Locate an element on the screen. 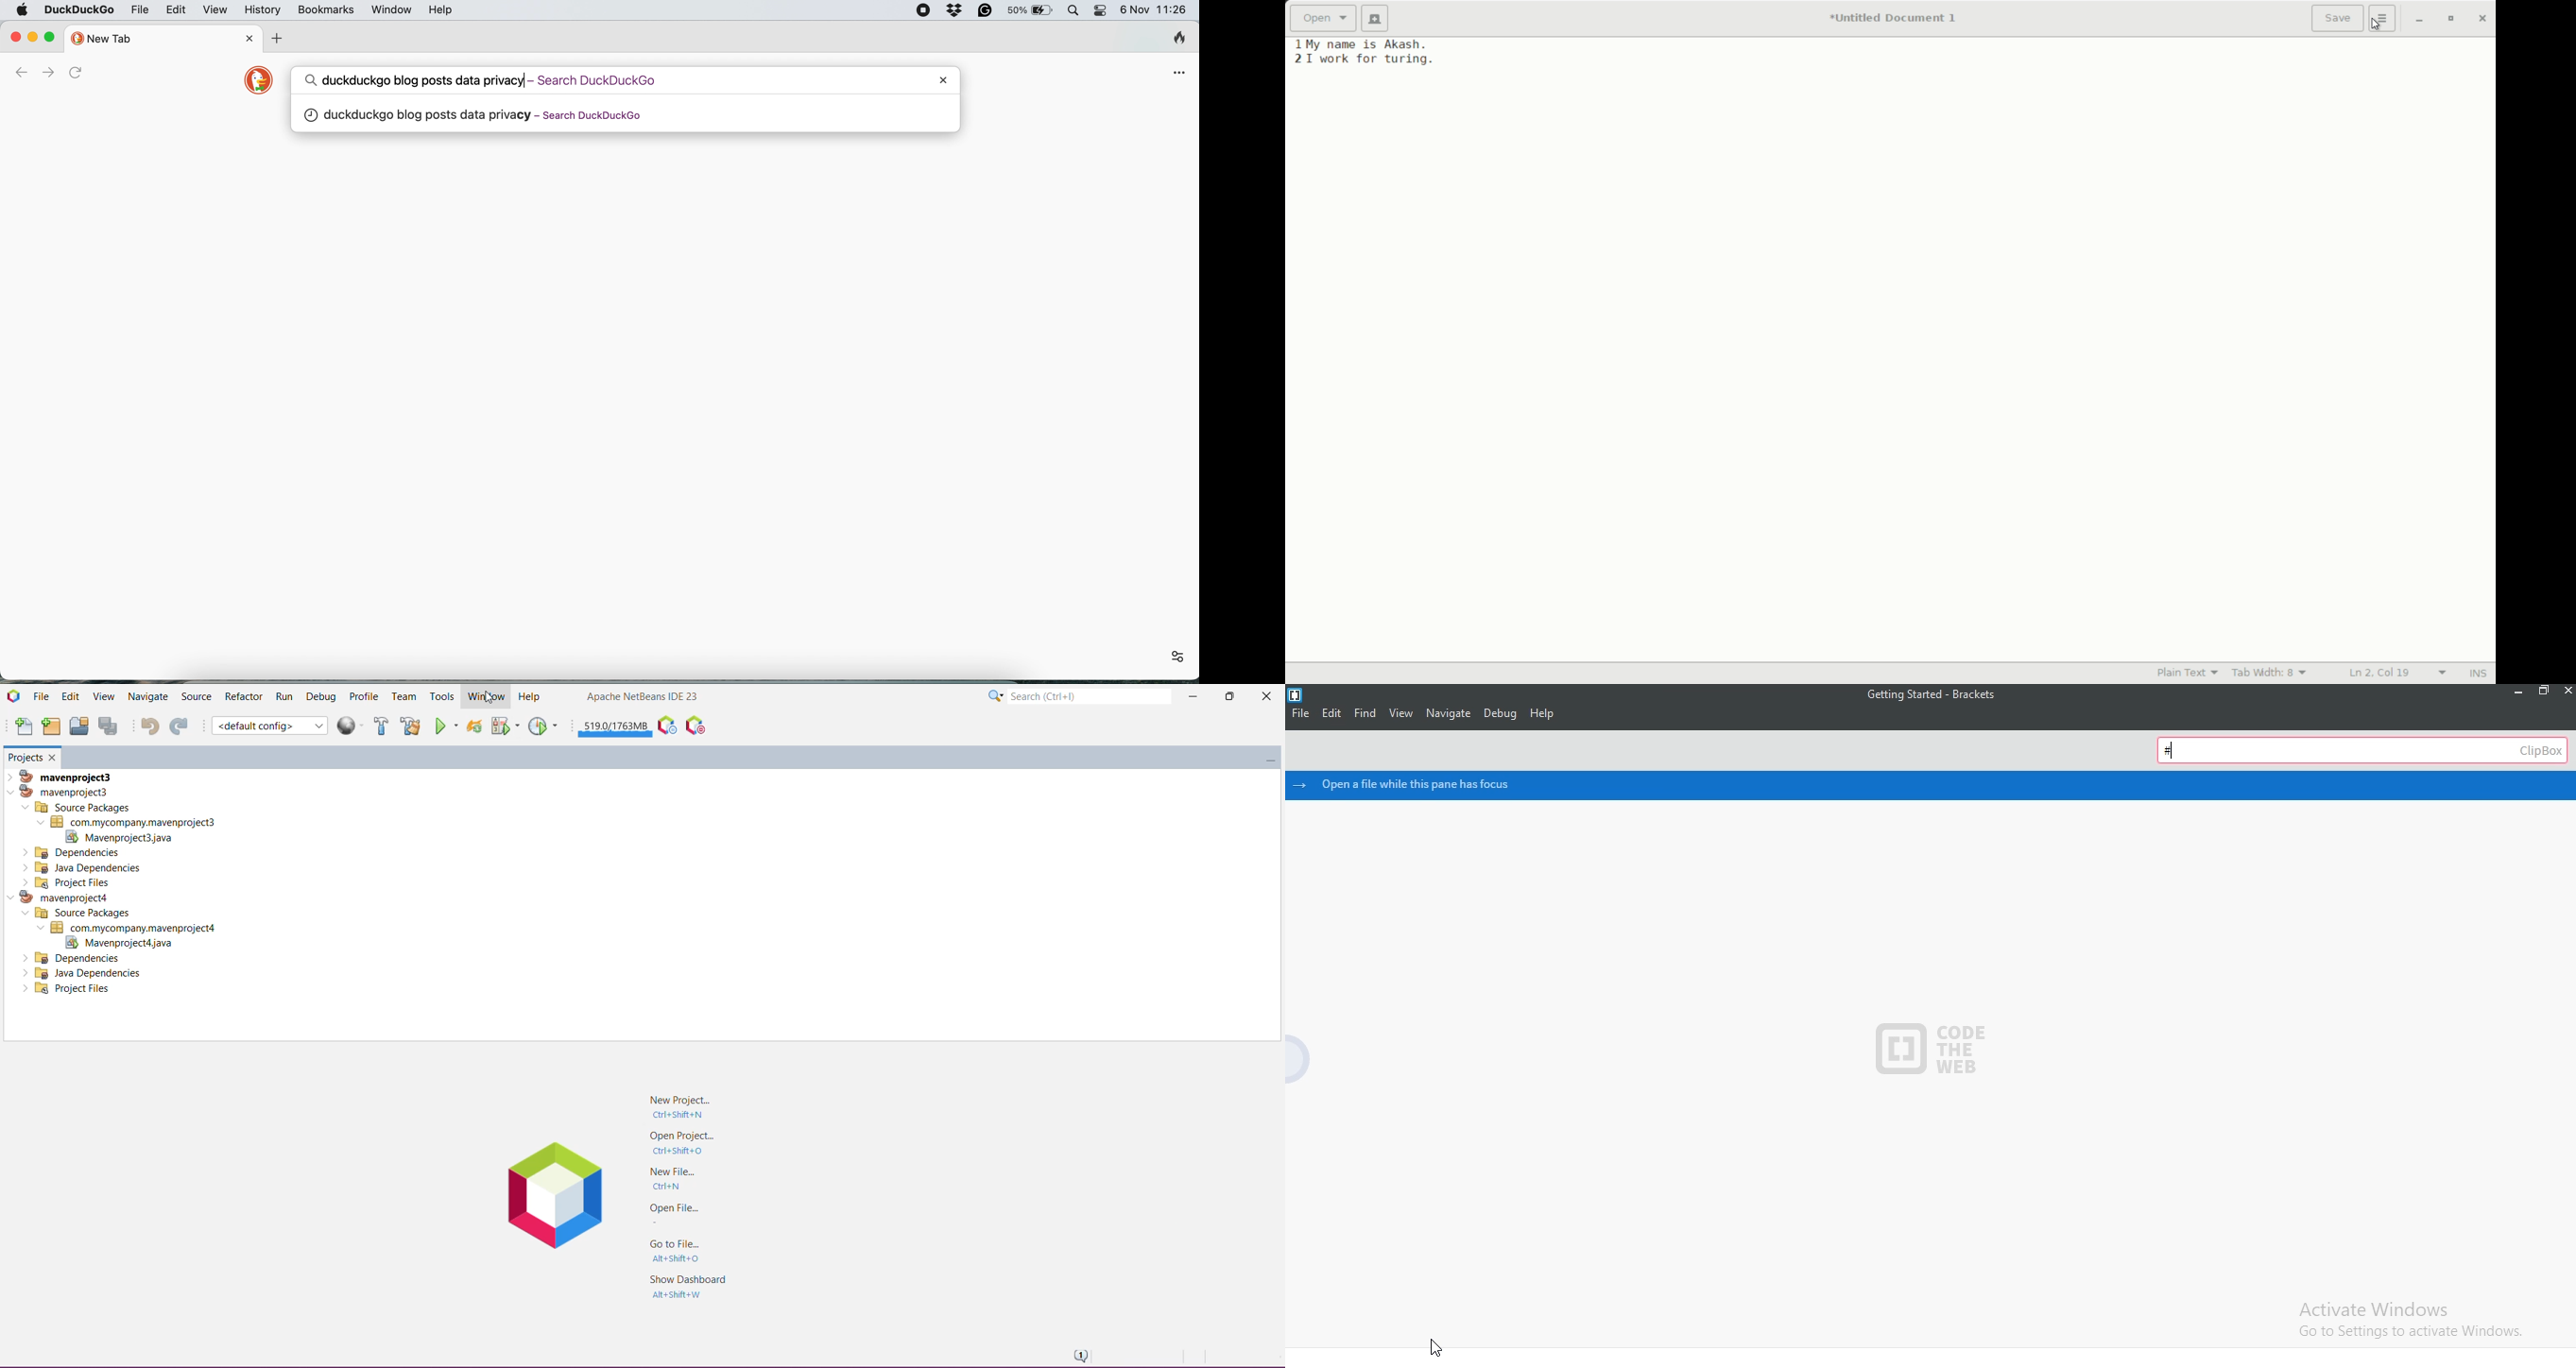 The height and width of the screenshot is (1372, 2576). restore is located at coordinates (2546, 692).